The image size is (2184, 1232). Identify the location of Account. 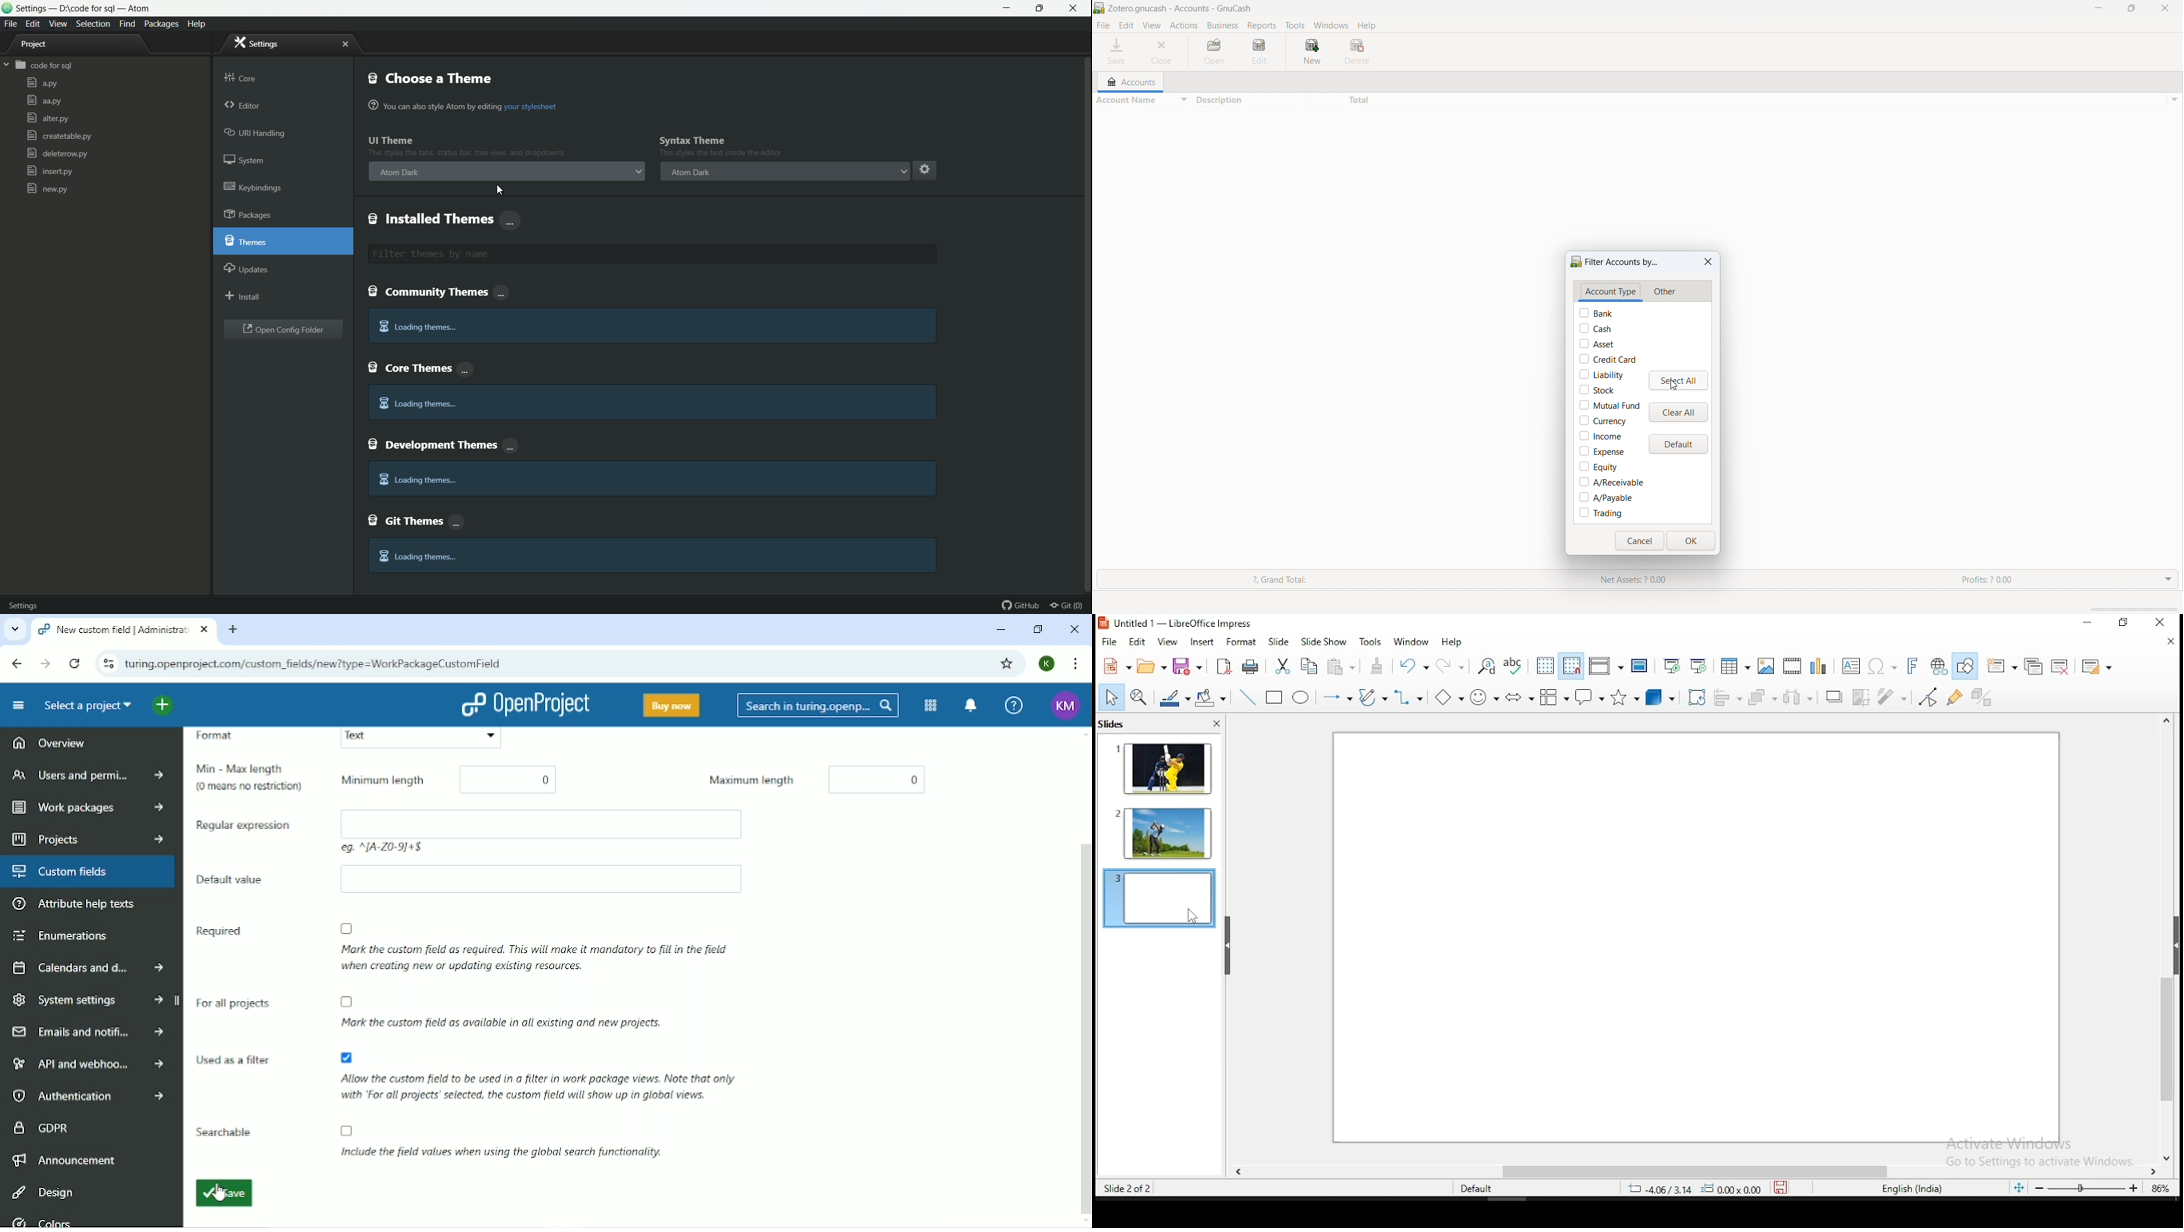
(1063, 704).